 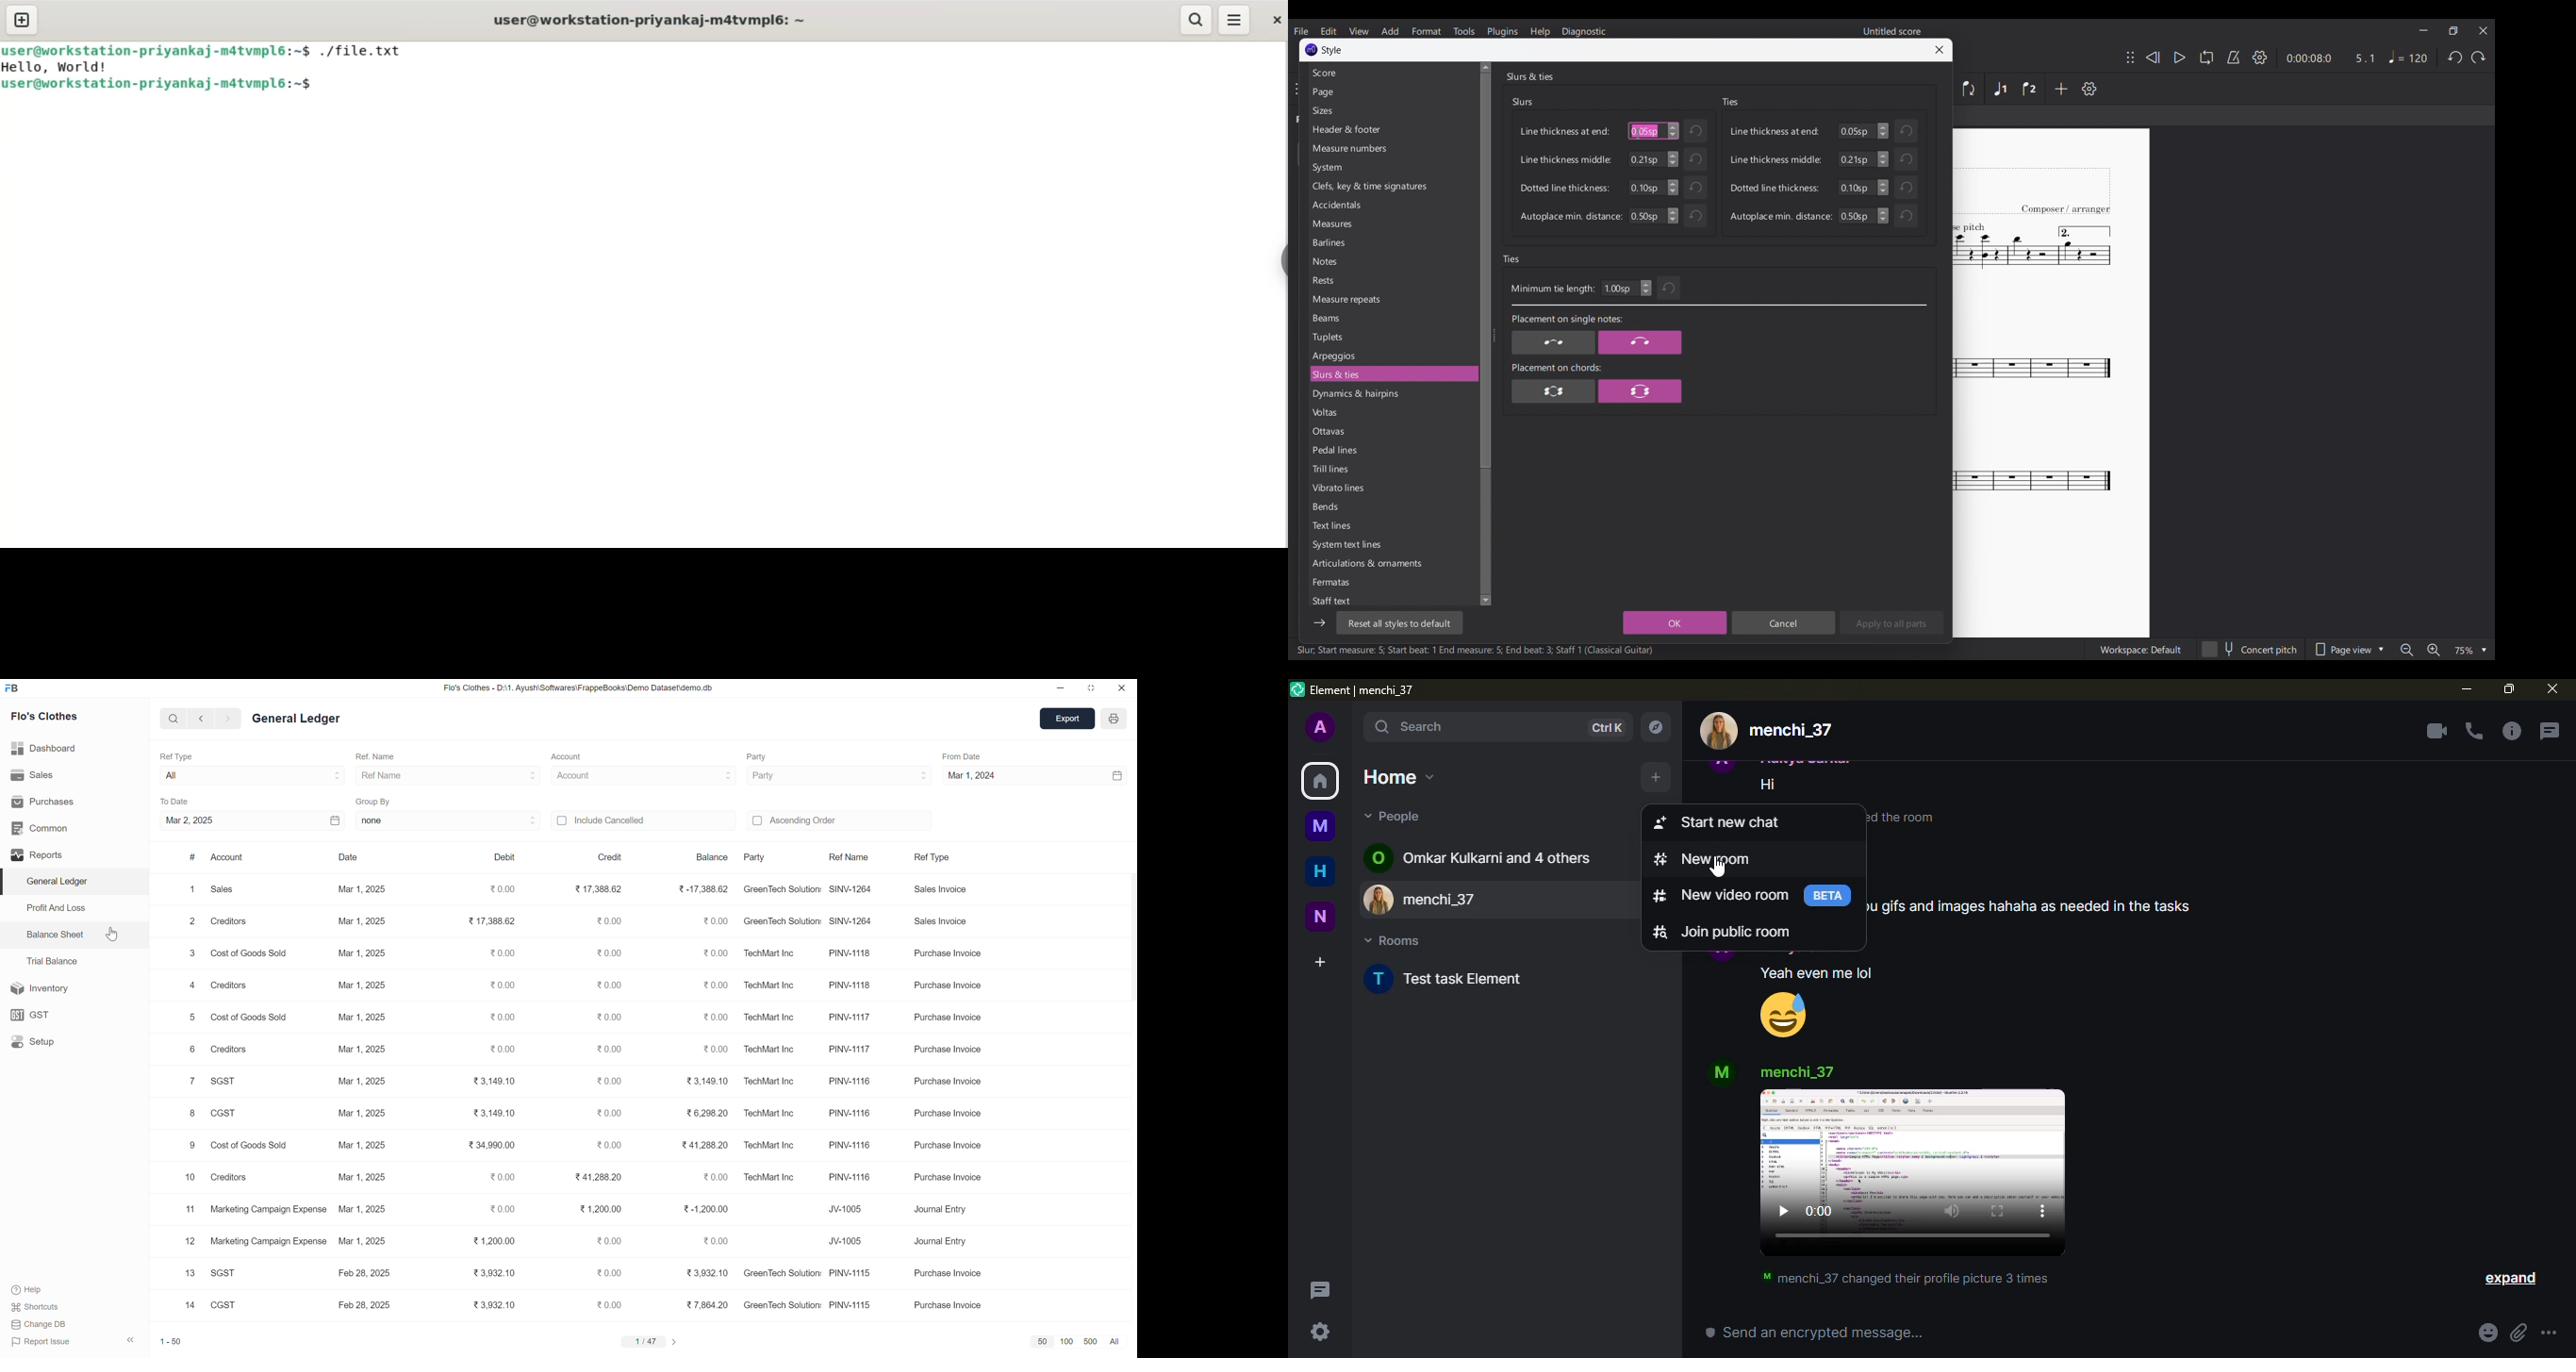 I want to click on 41,288.20, so click(x=593, y=1176).